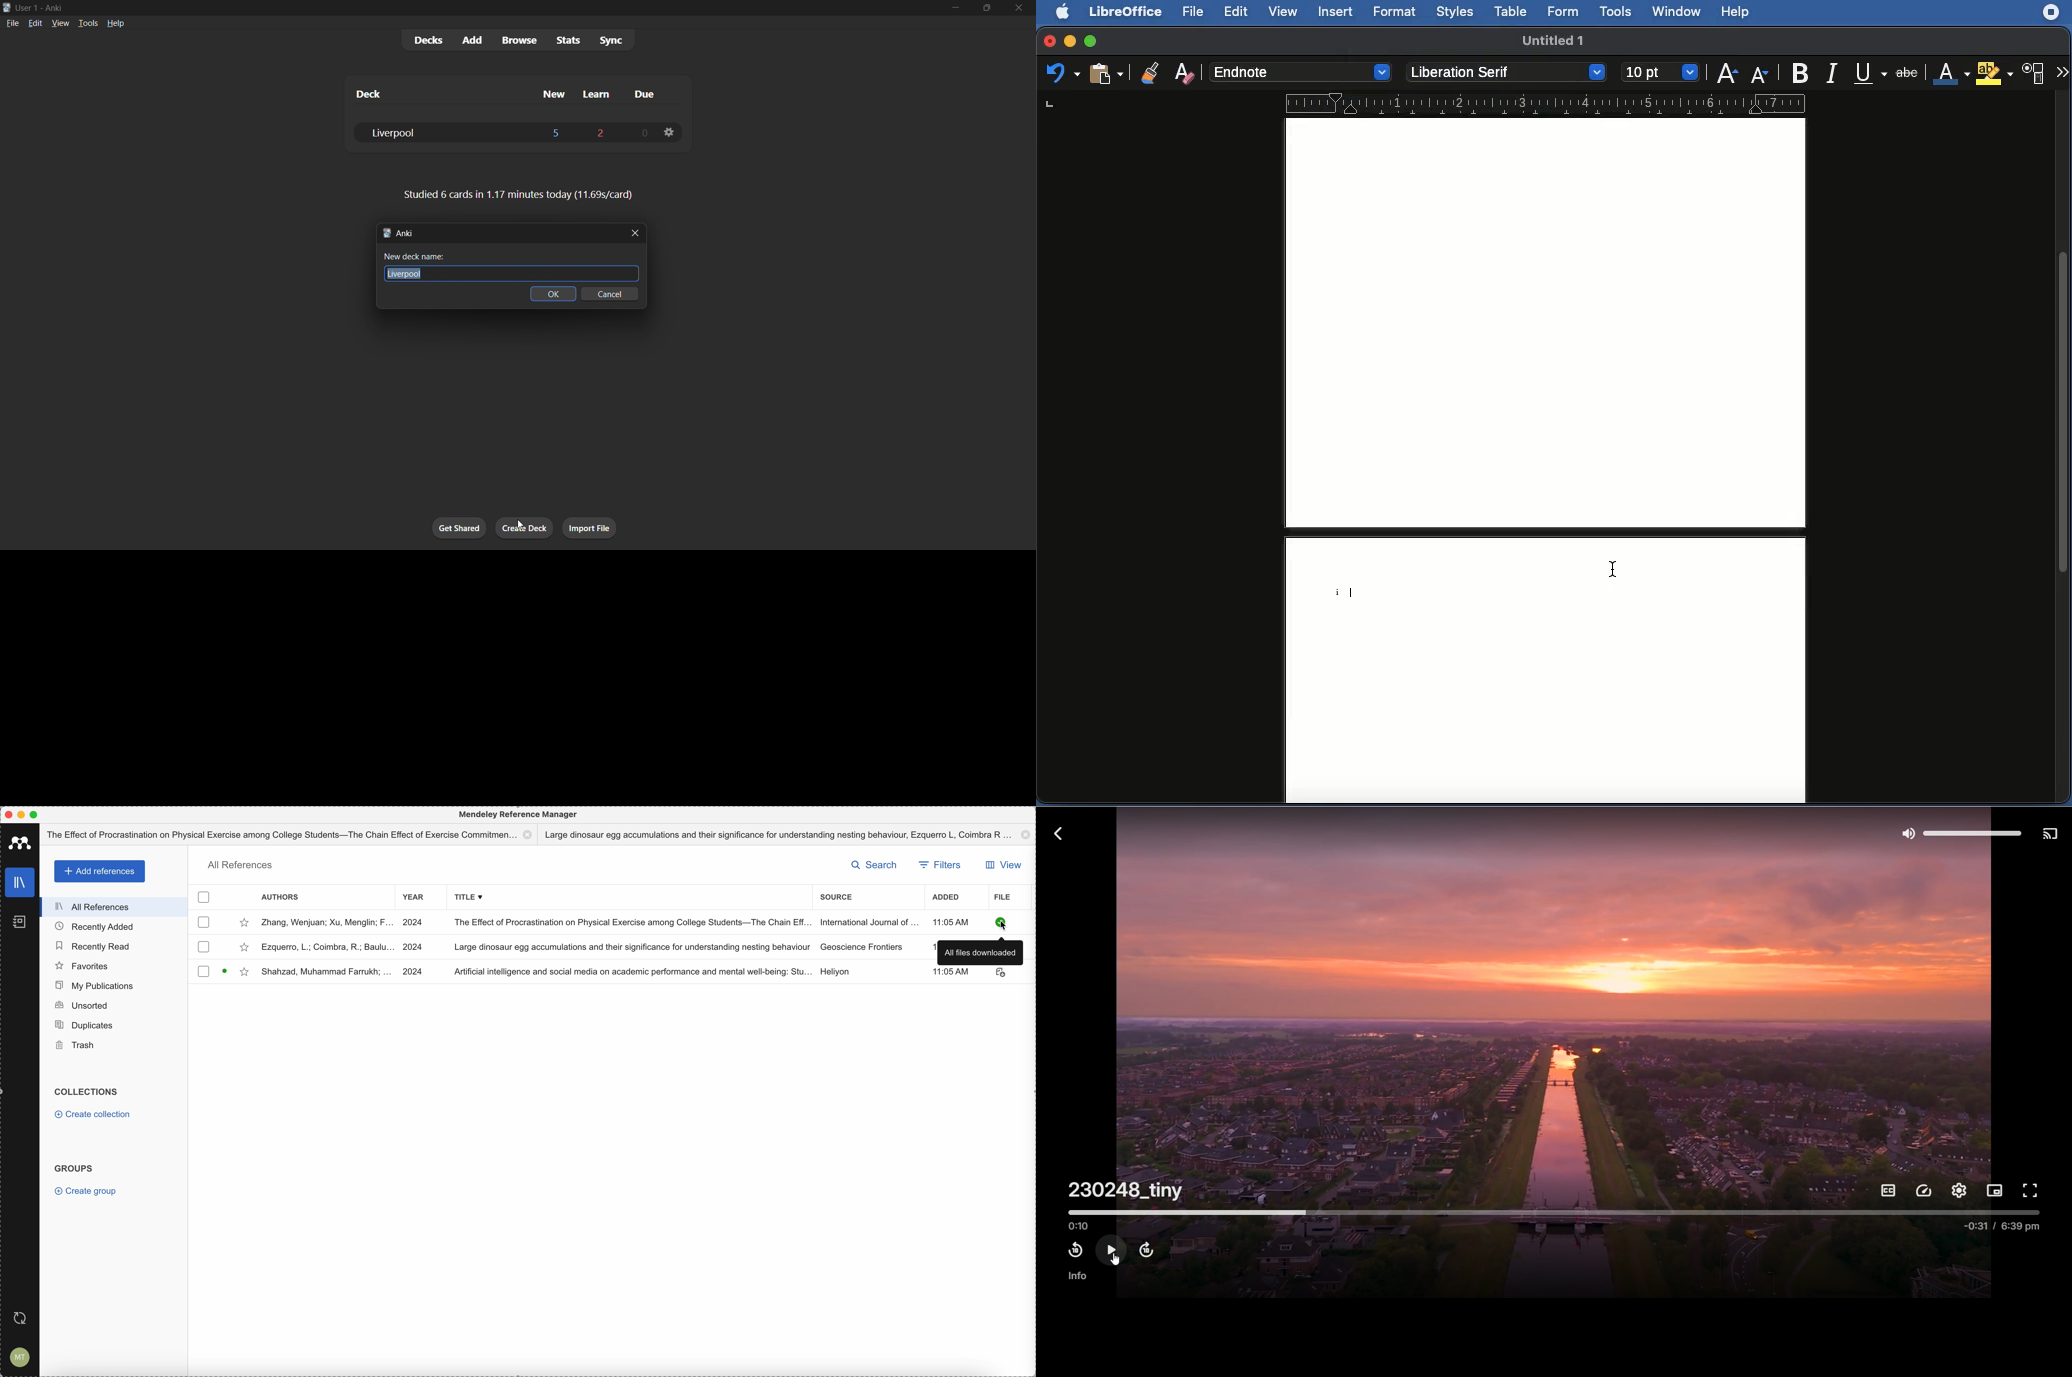 The image size is (2072, 1400). Describe the element at coordinates (514, 273) in the screenshot. I see `input field` at that location.